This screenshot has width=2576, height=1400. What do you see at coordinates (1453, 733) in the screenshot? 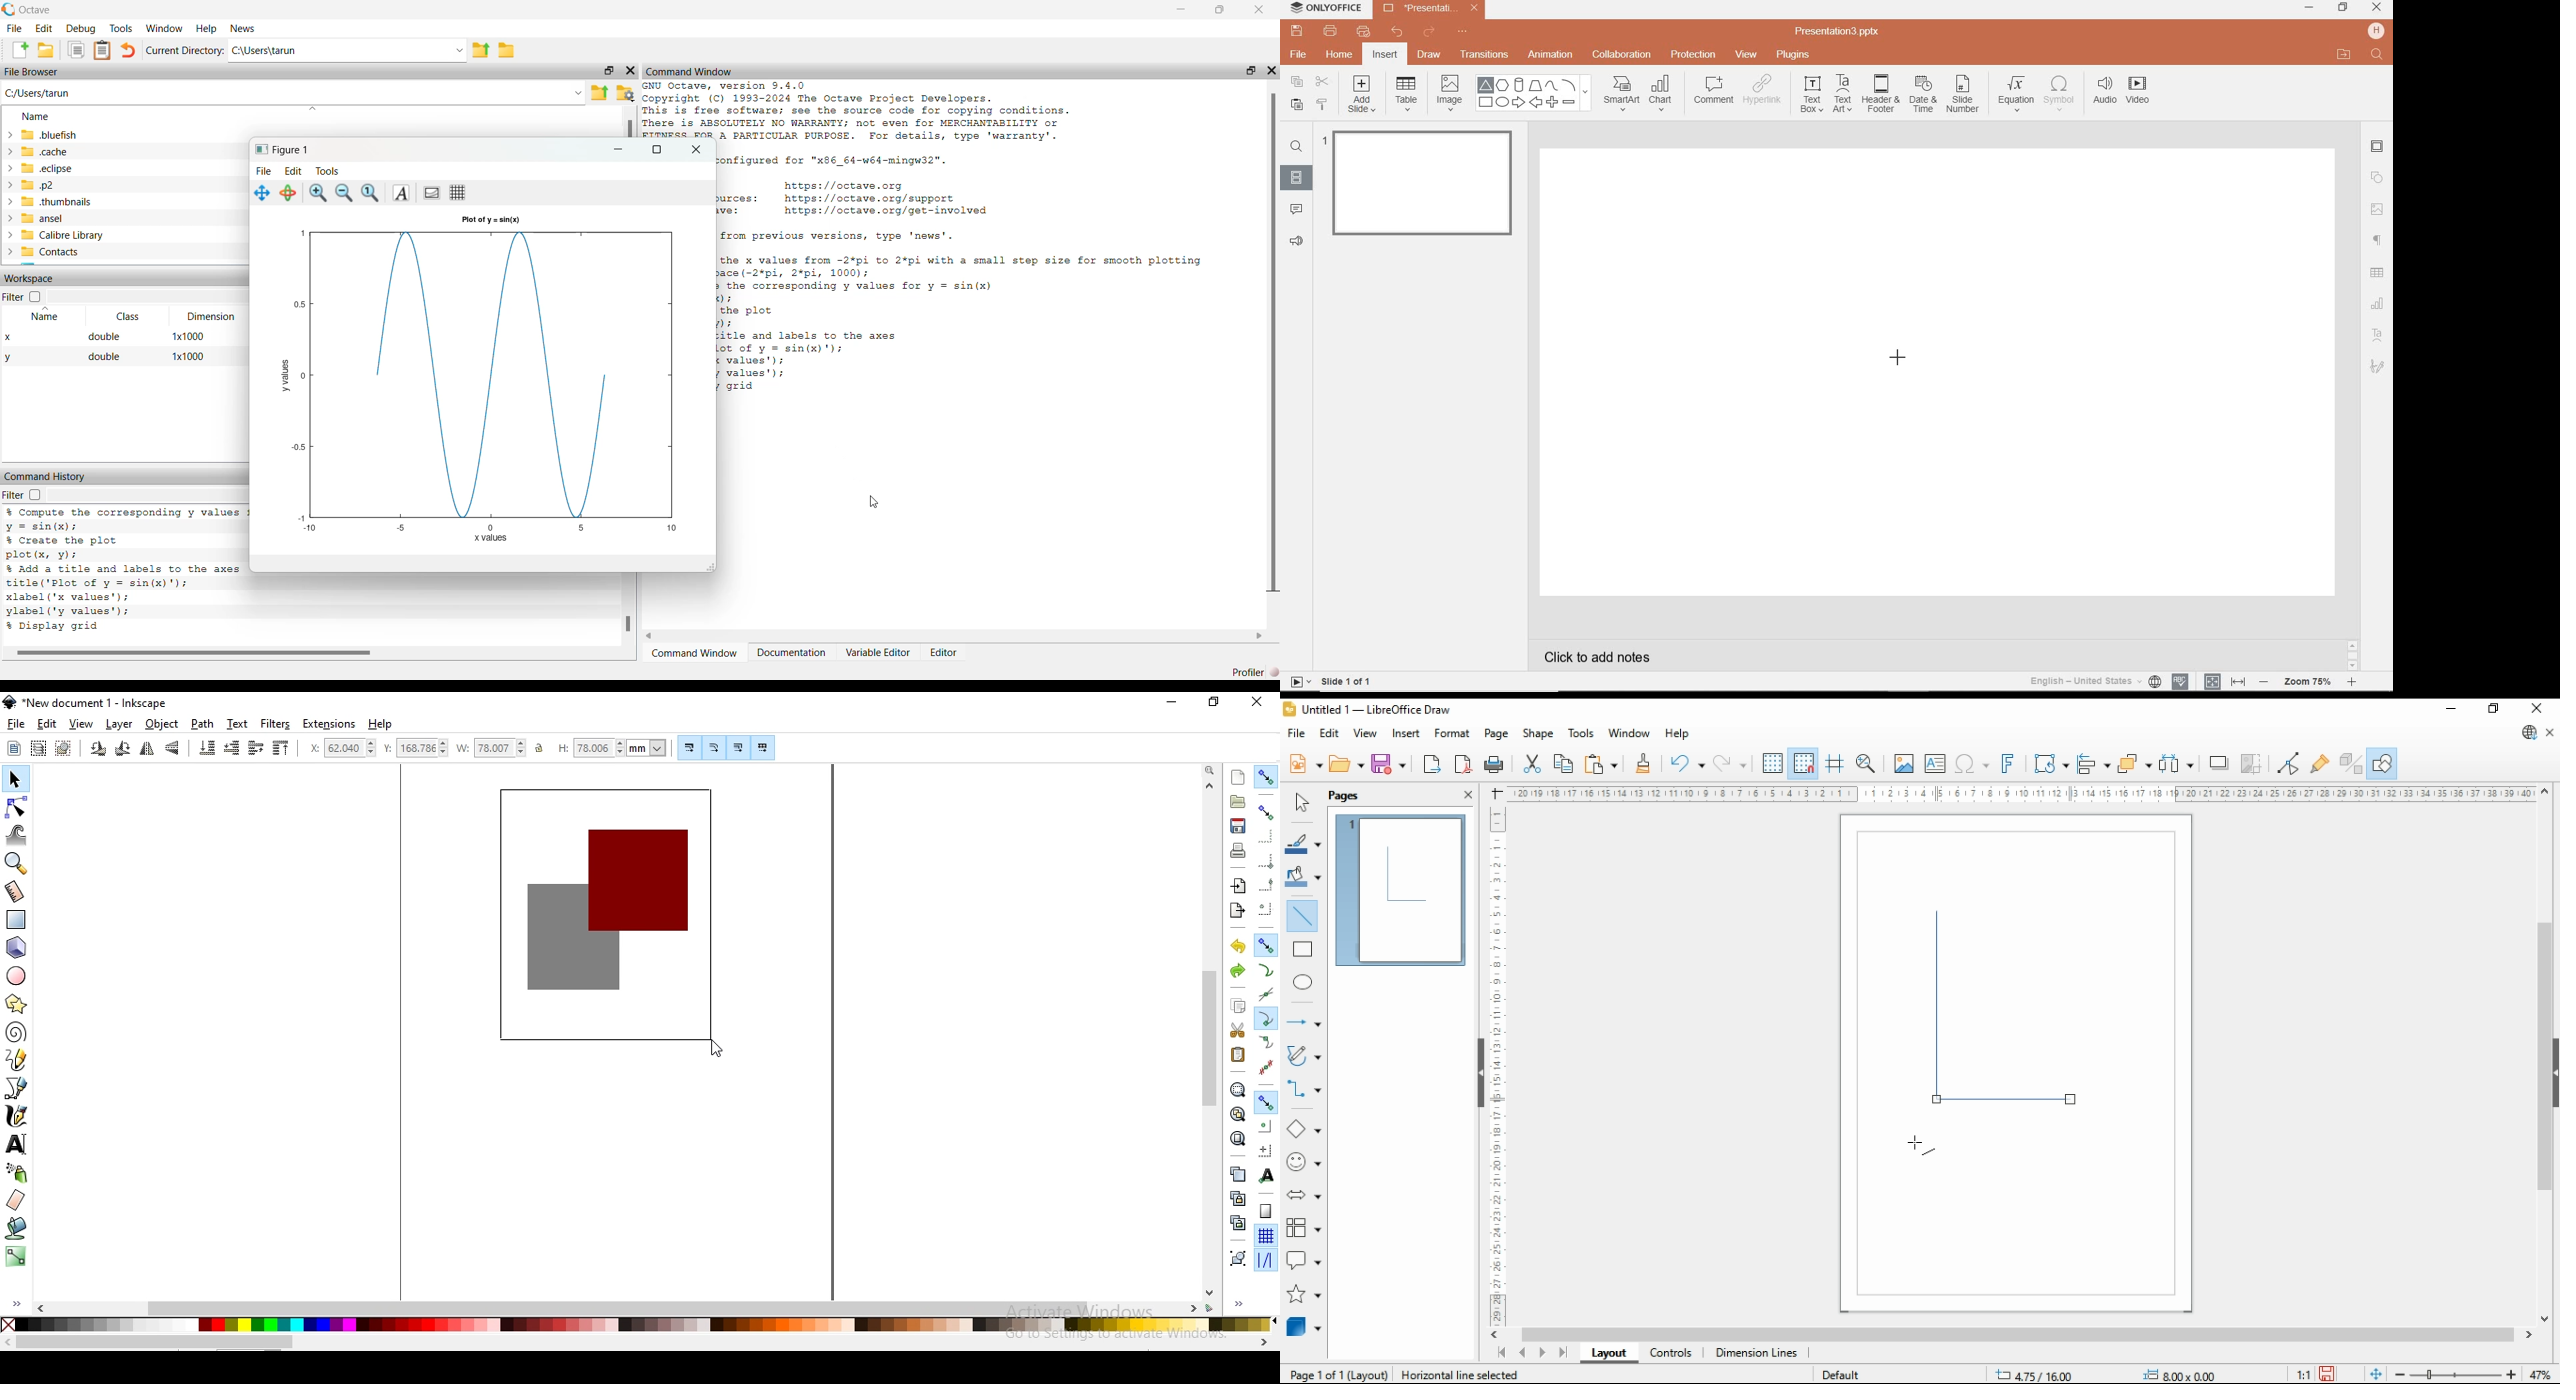
I see `format` at bounding box center [1453, 733].